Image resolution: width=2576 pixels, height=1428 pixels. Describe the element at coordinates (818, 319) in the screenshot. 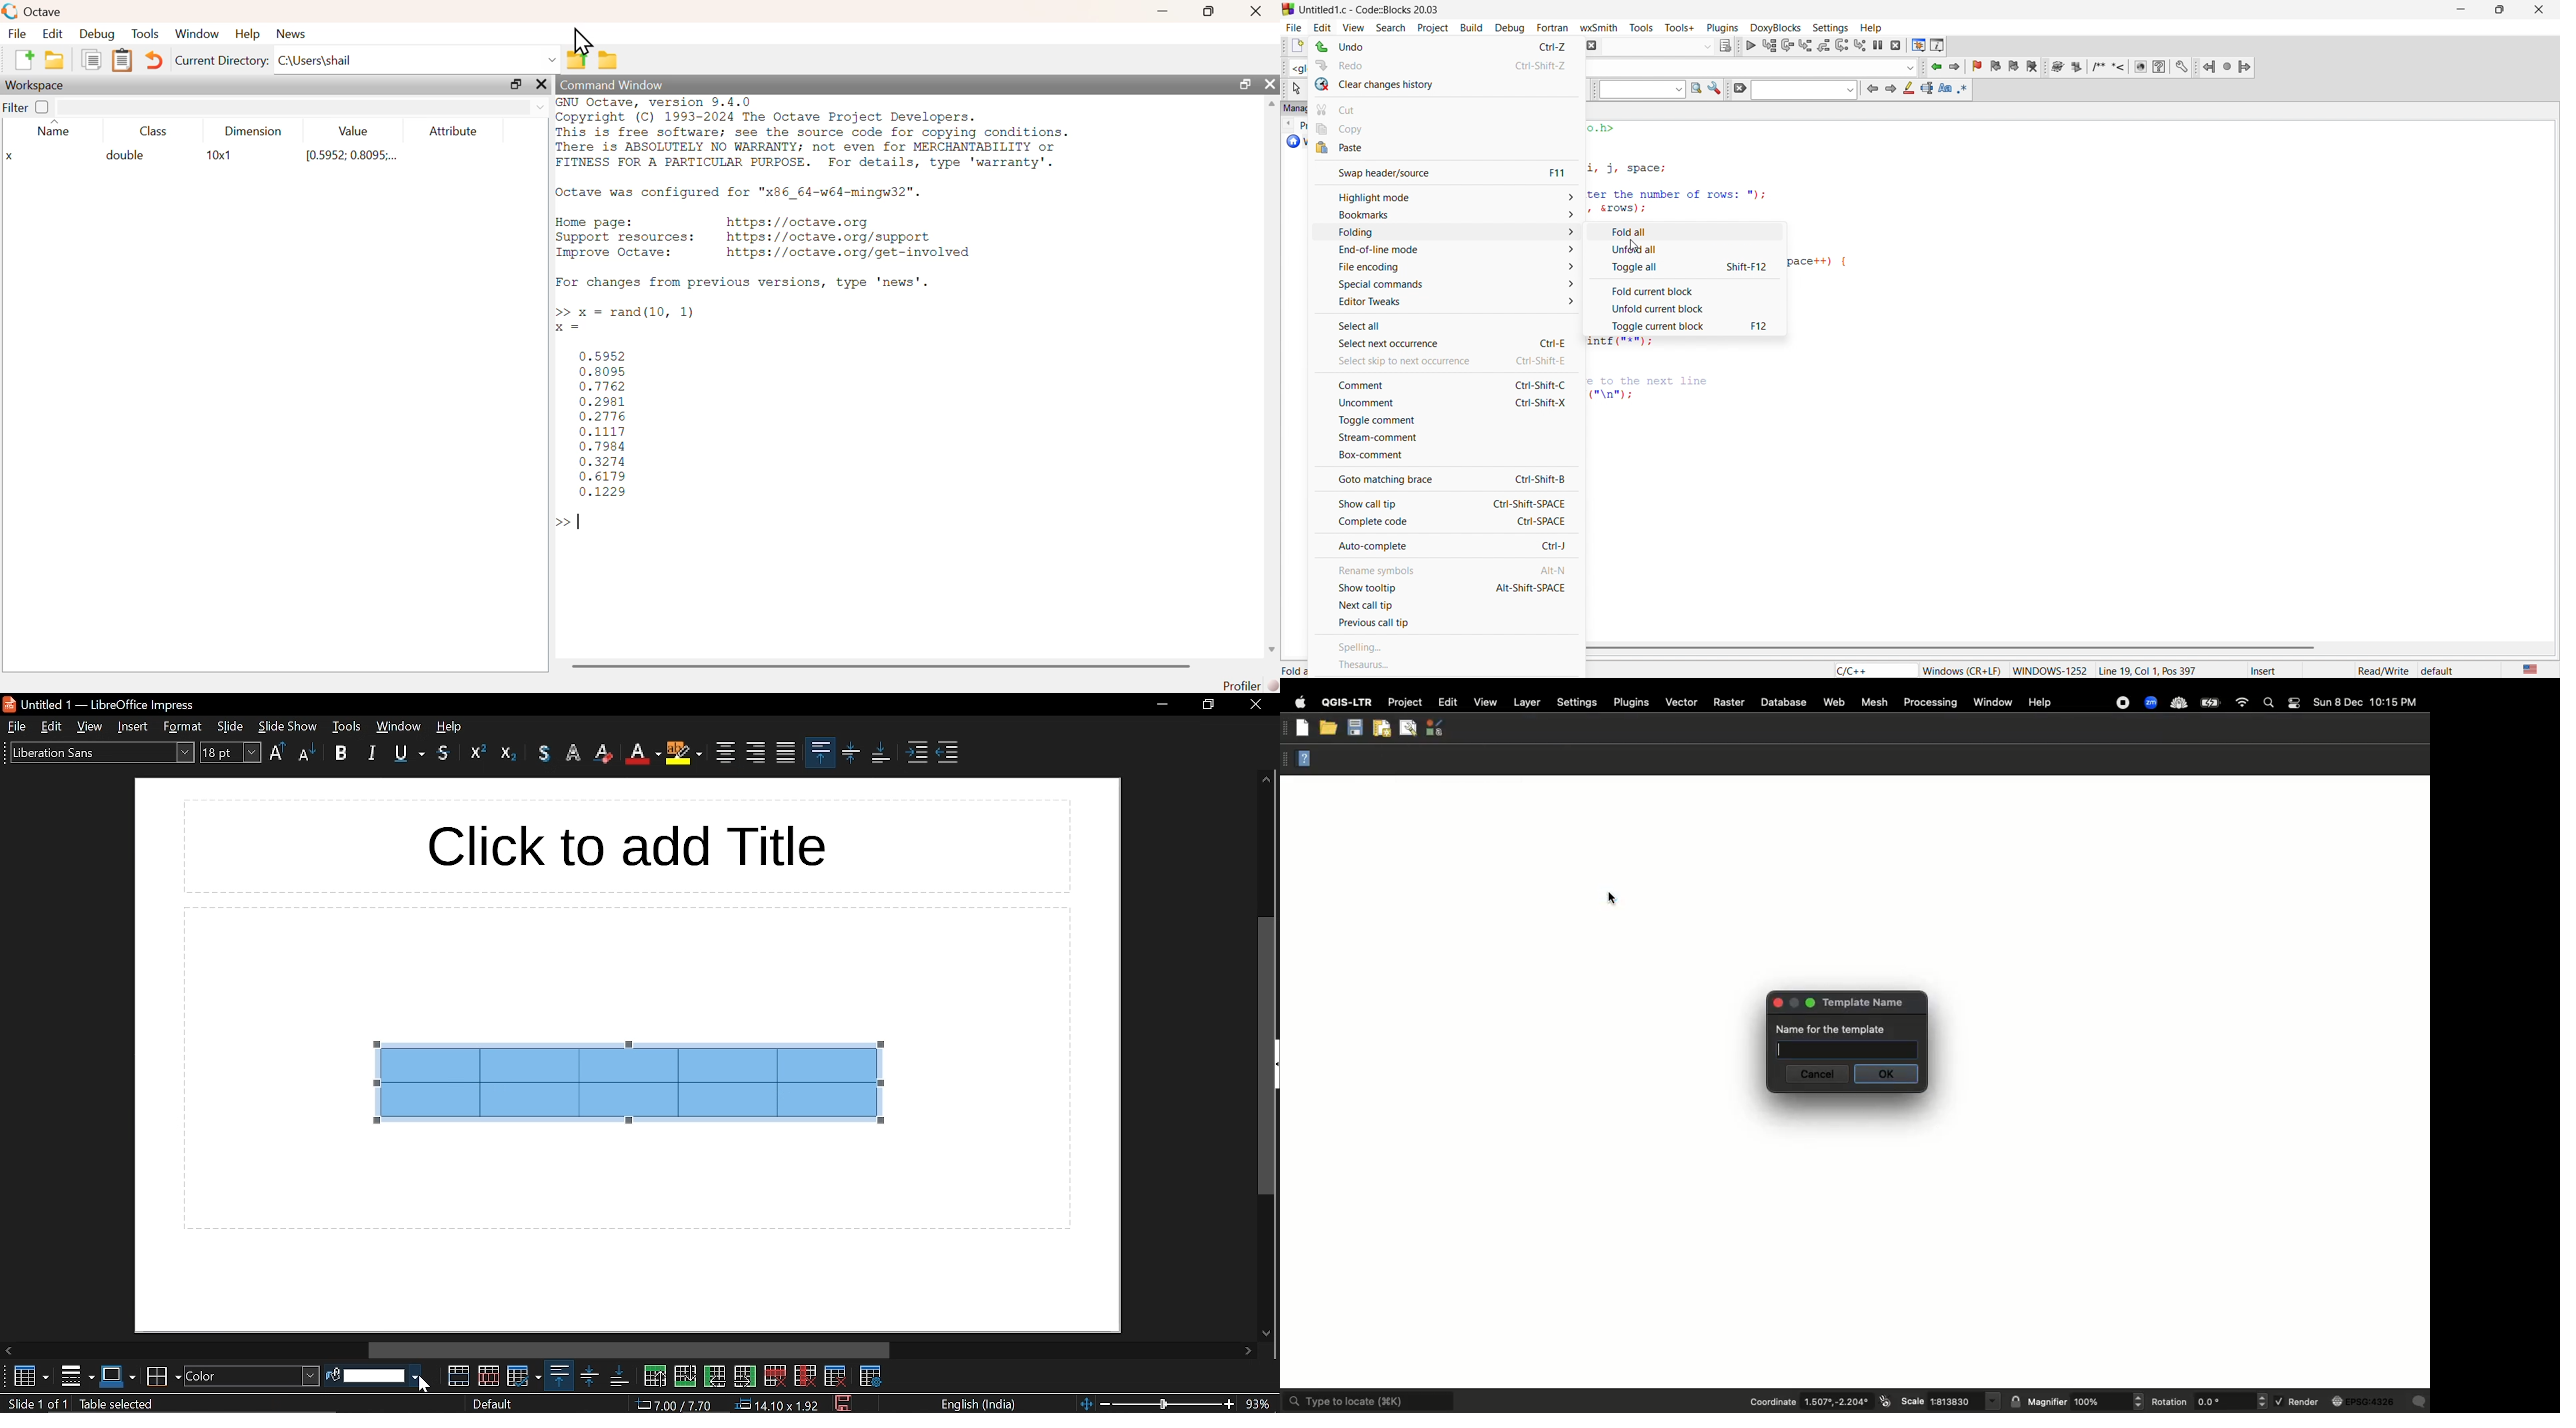

I see `commands` at that location.